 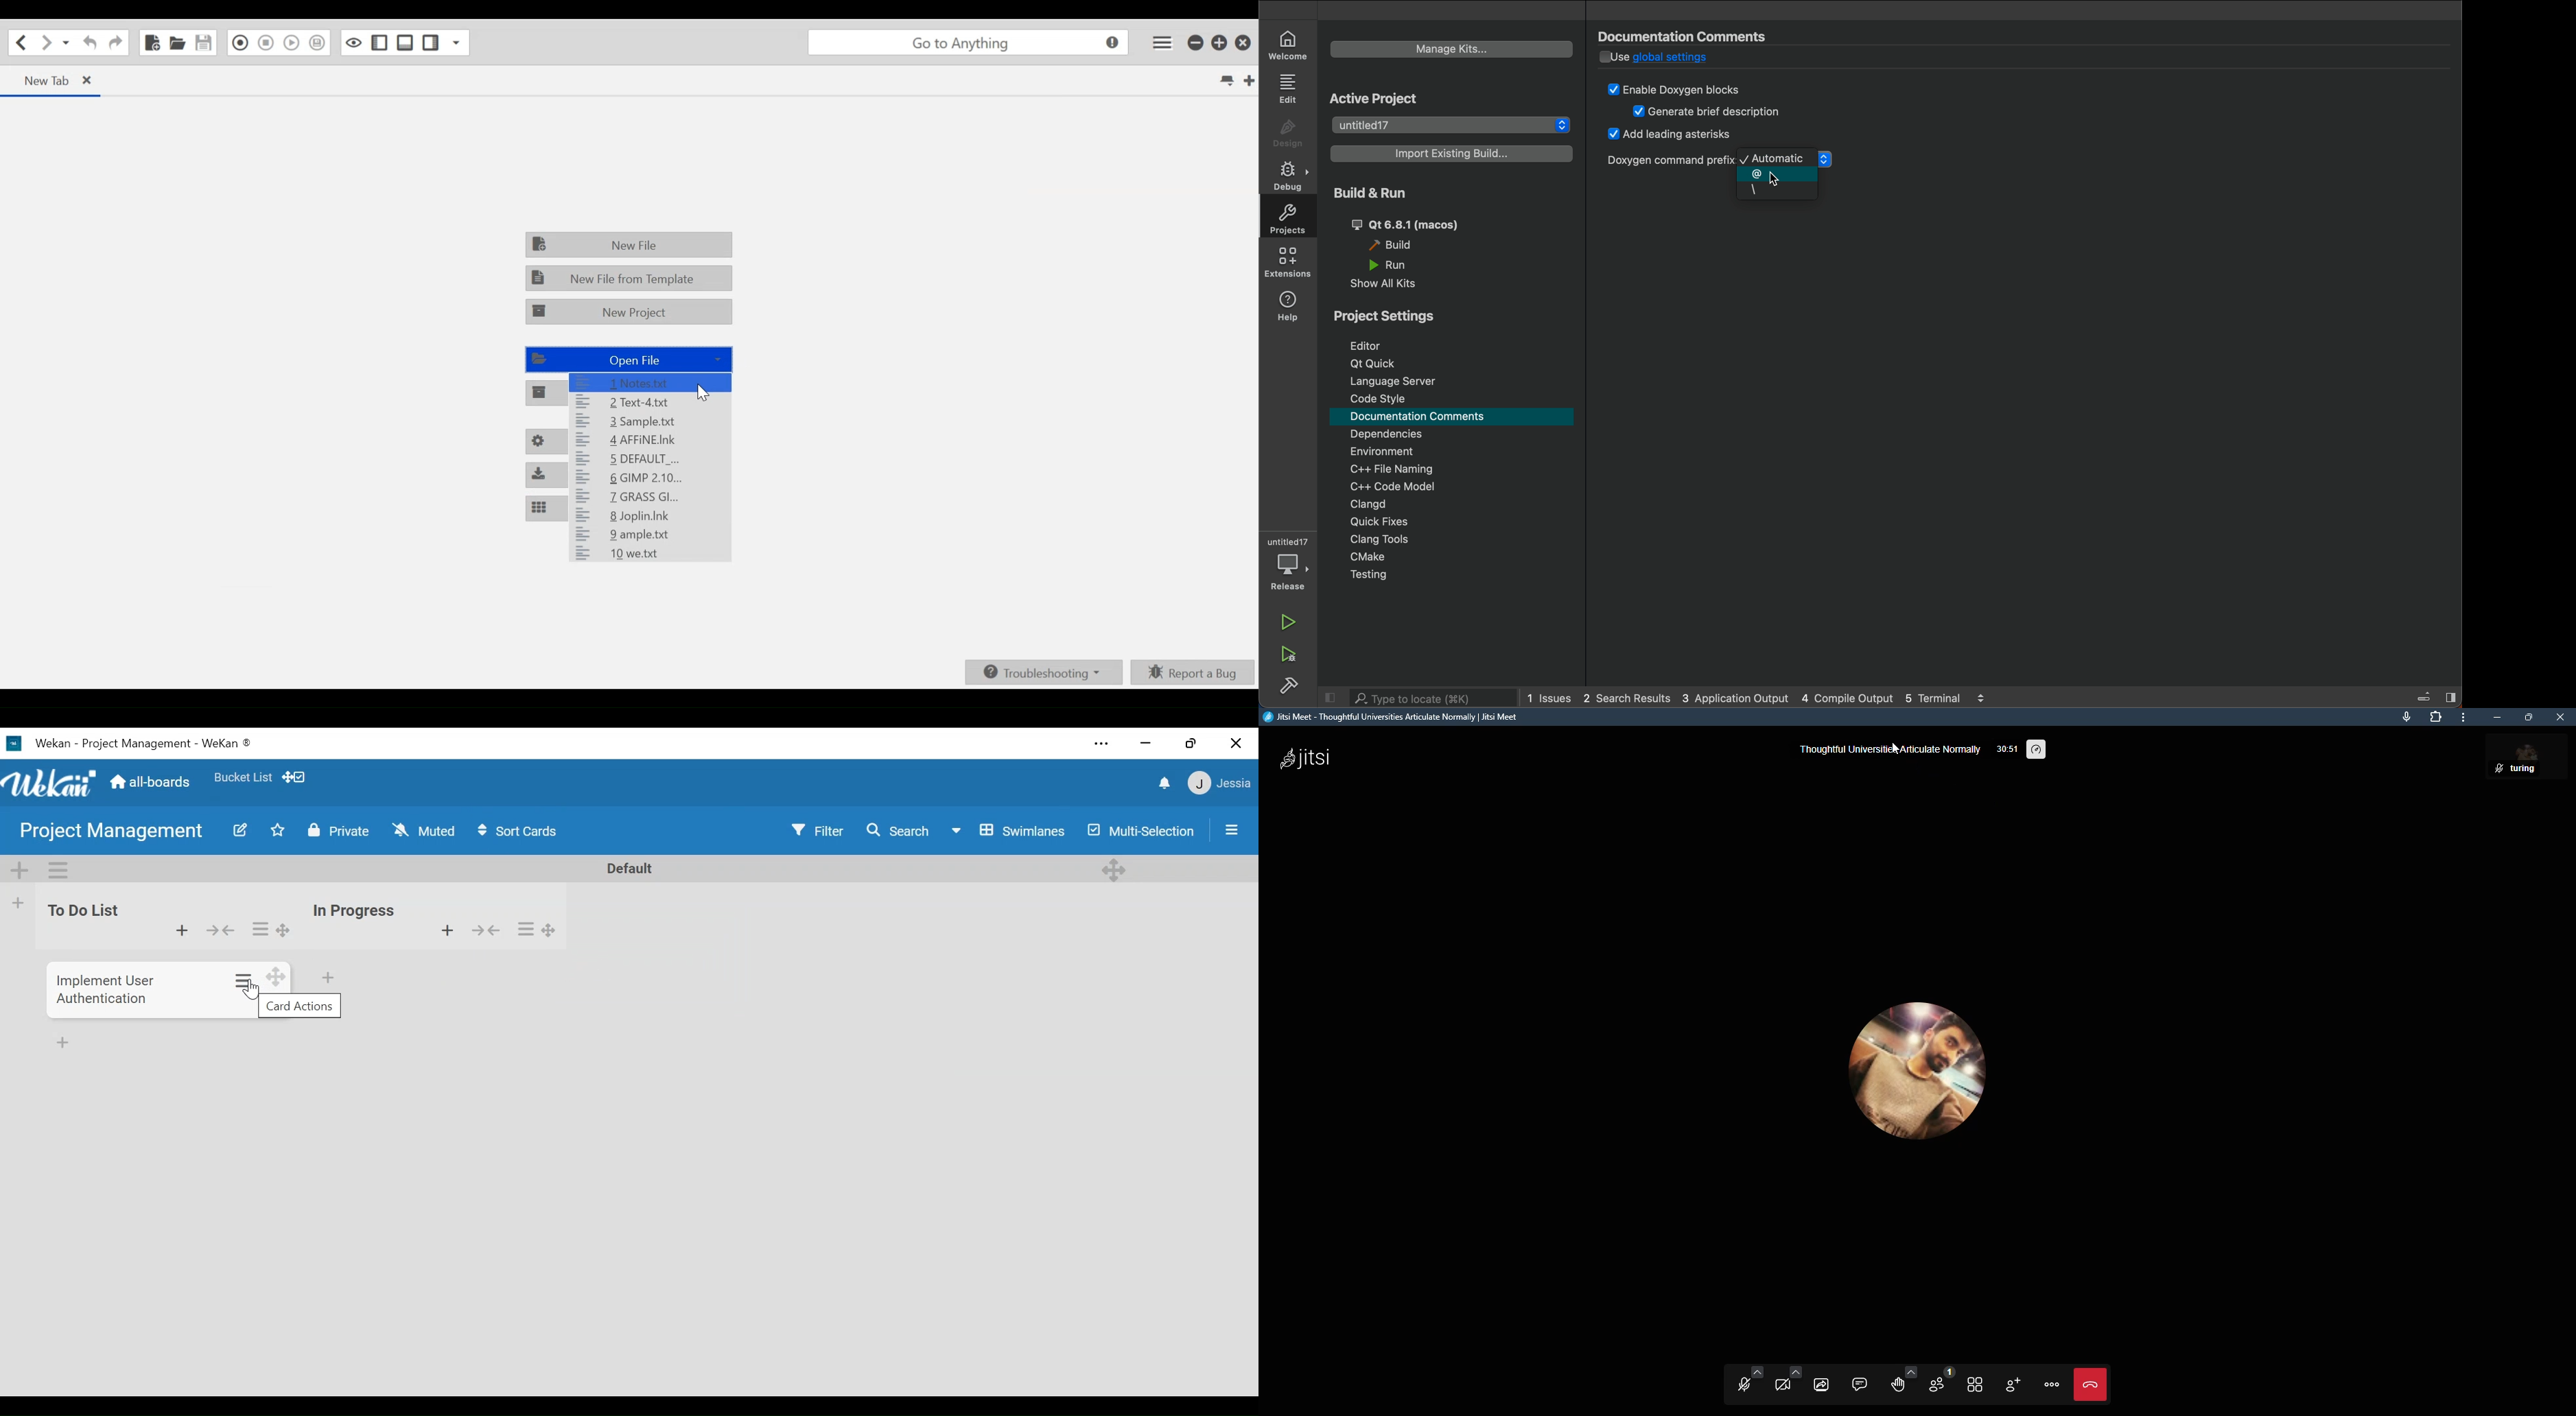 I want to click on close, so click(x=2562, y=717).